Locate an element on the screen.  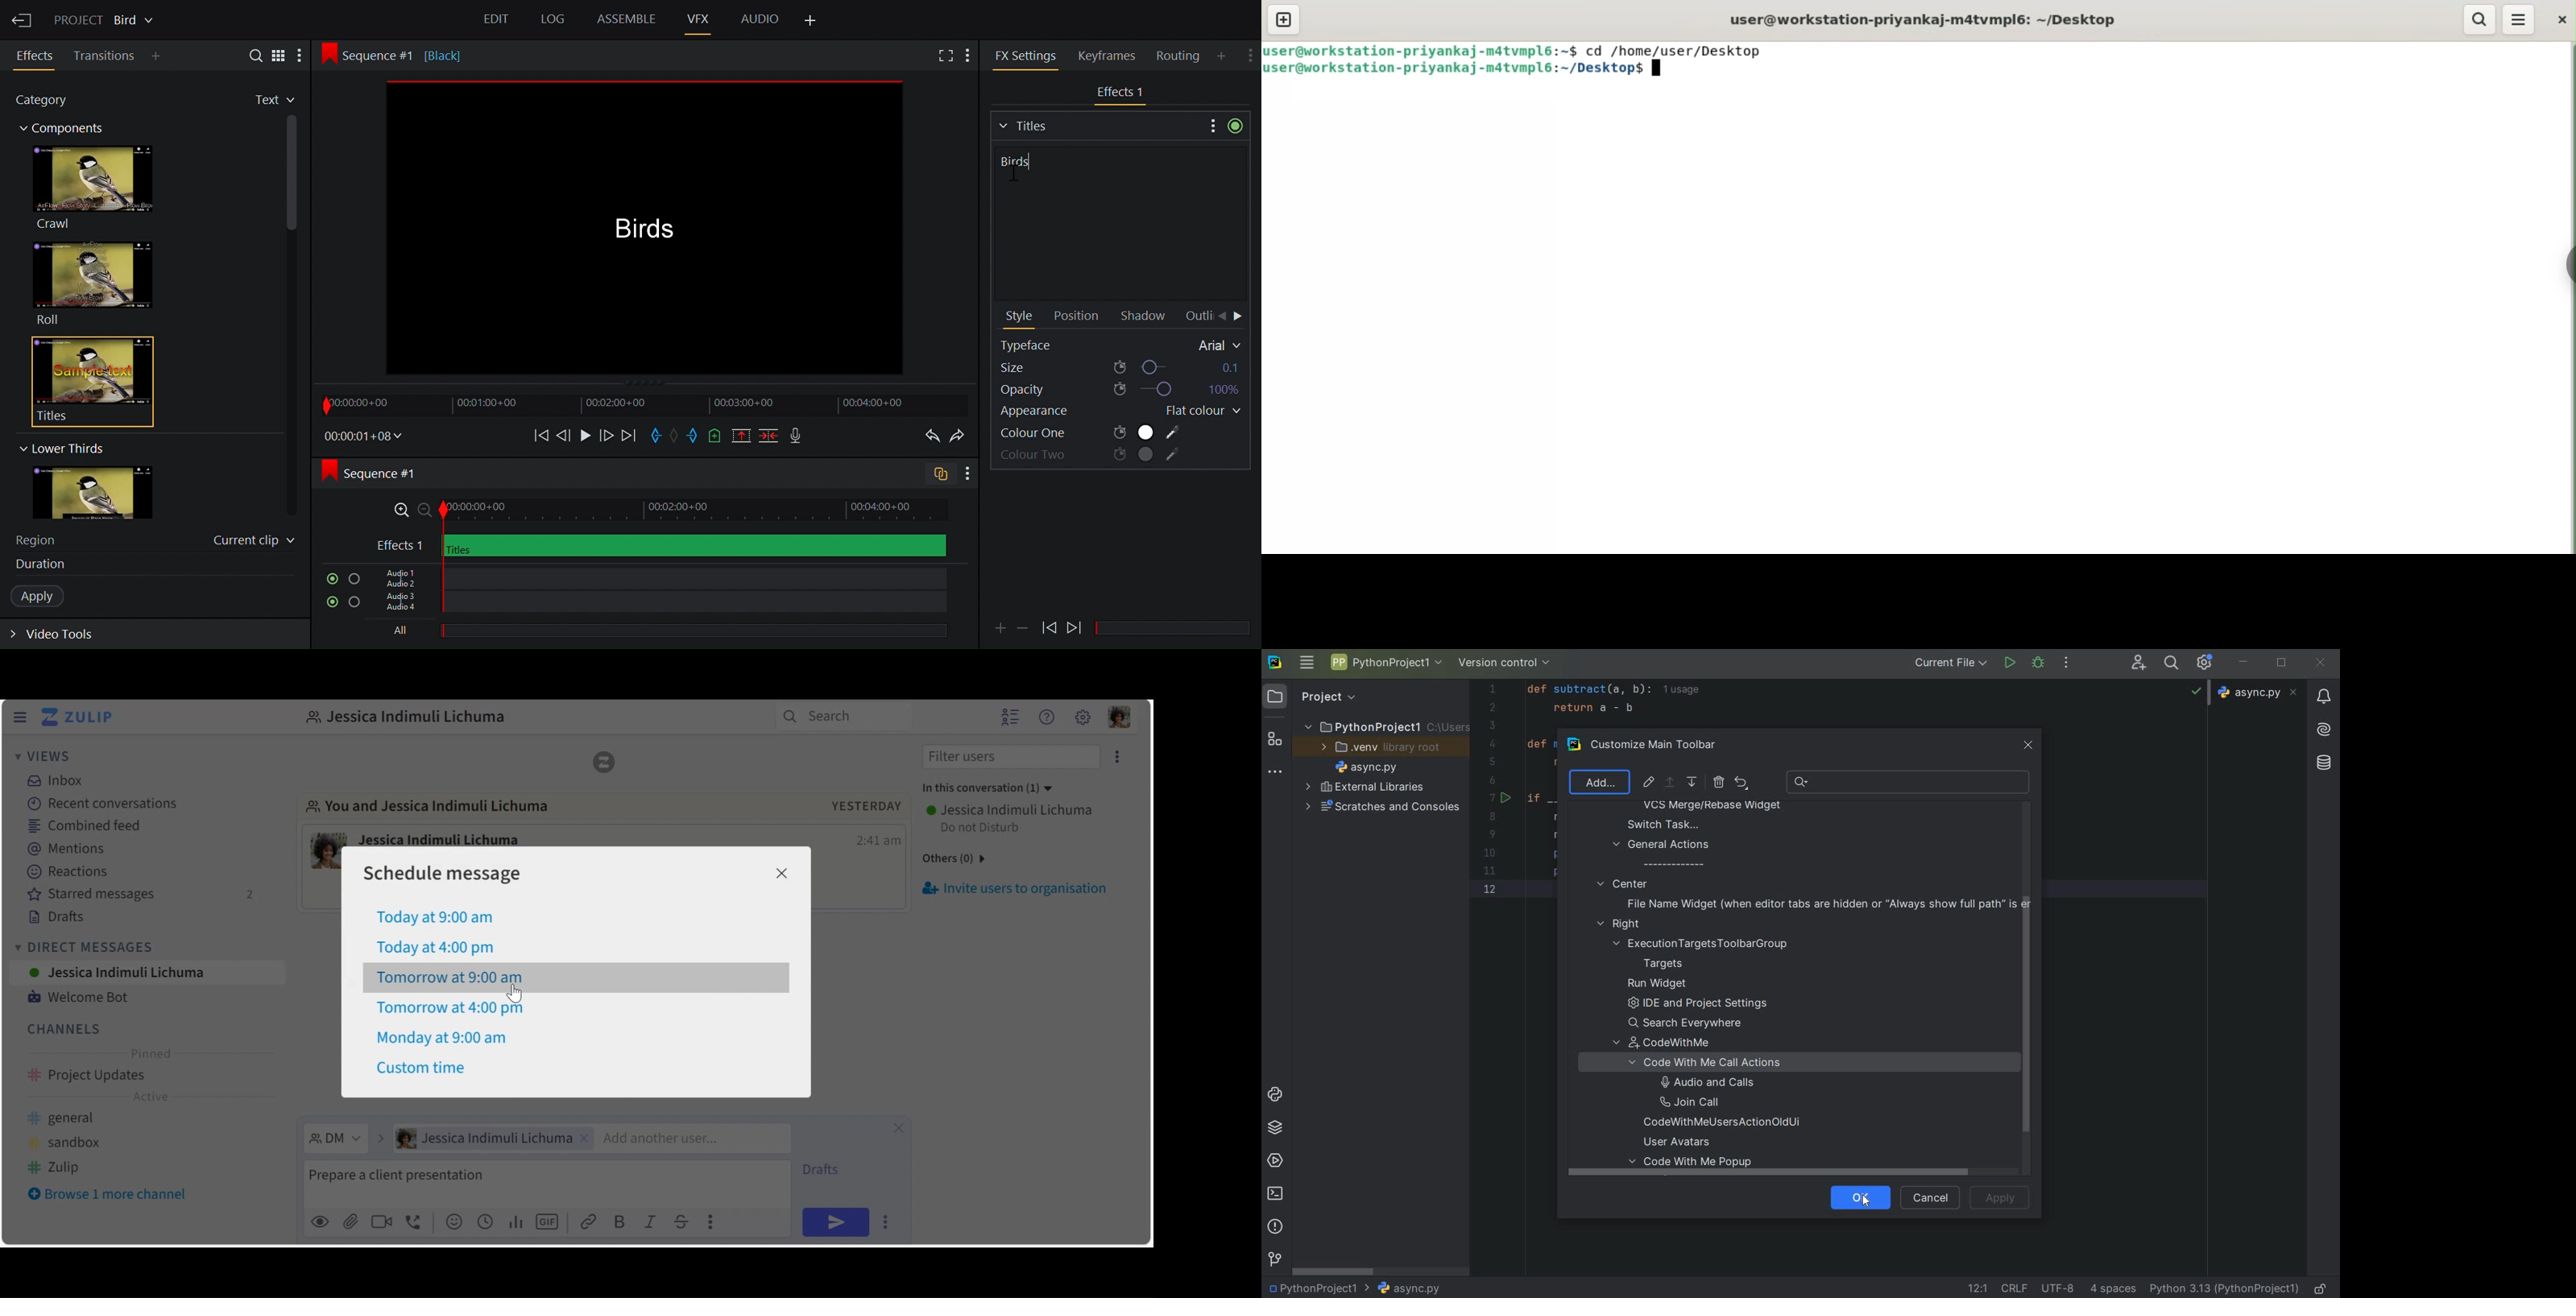
Mute/Unmute is located at coordinates (329, 602).